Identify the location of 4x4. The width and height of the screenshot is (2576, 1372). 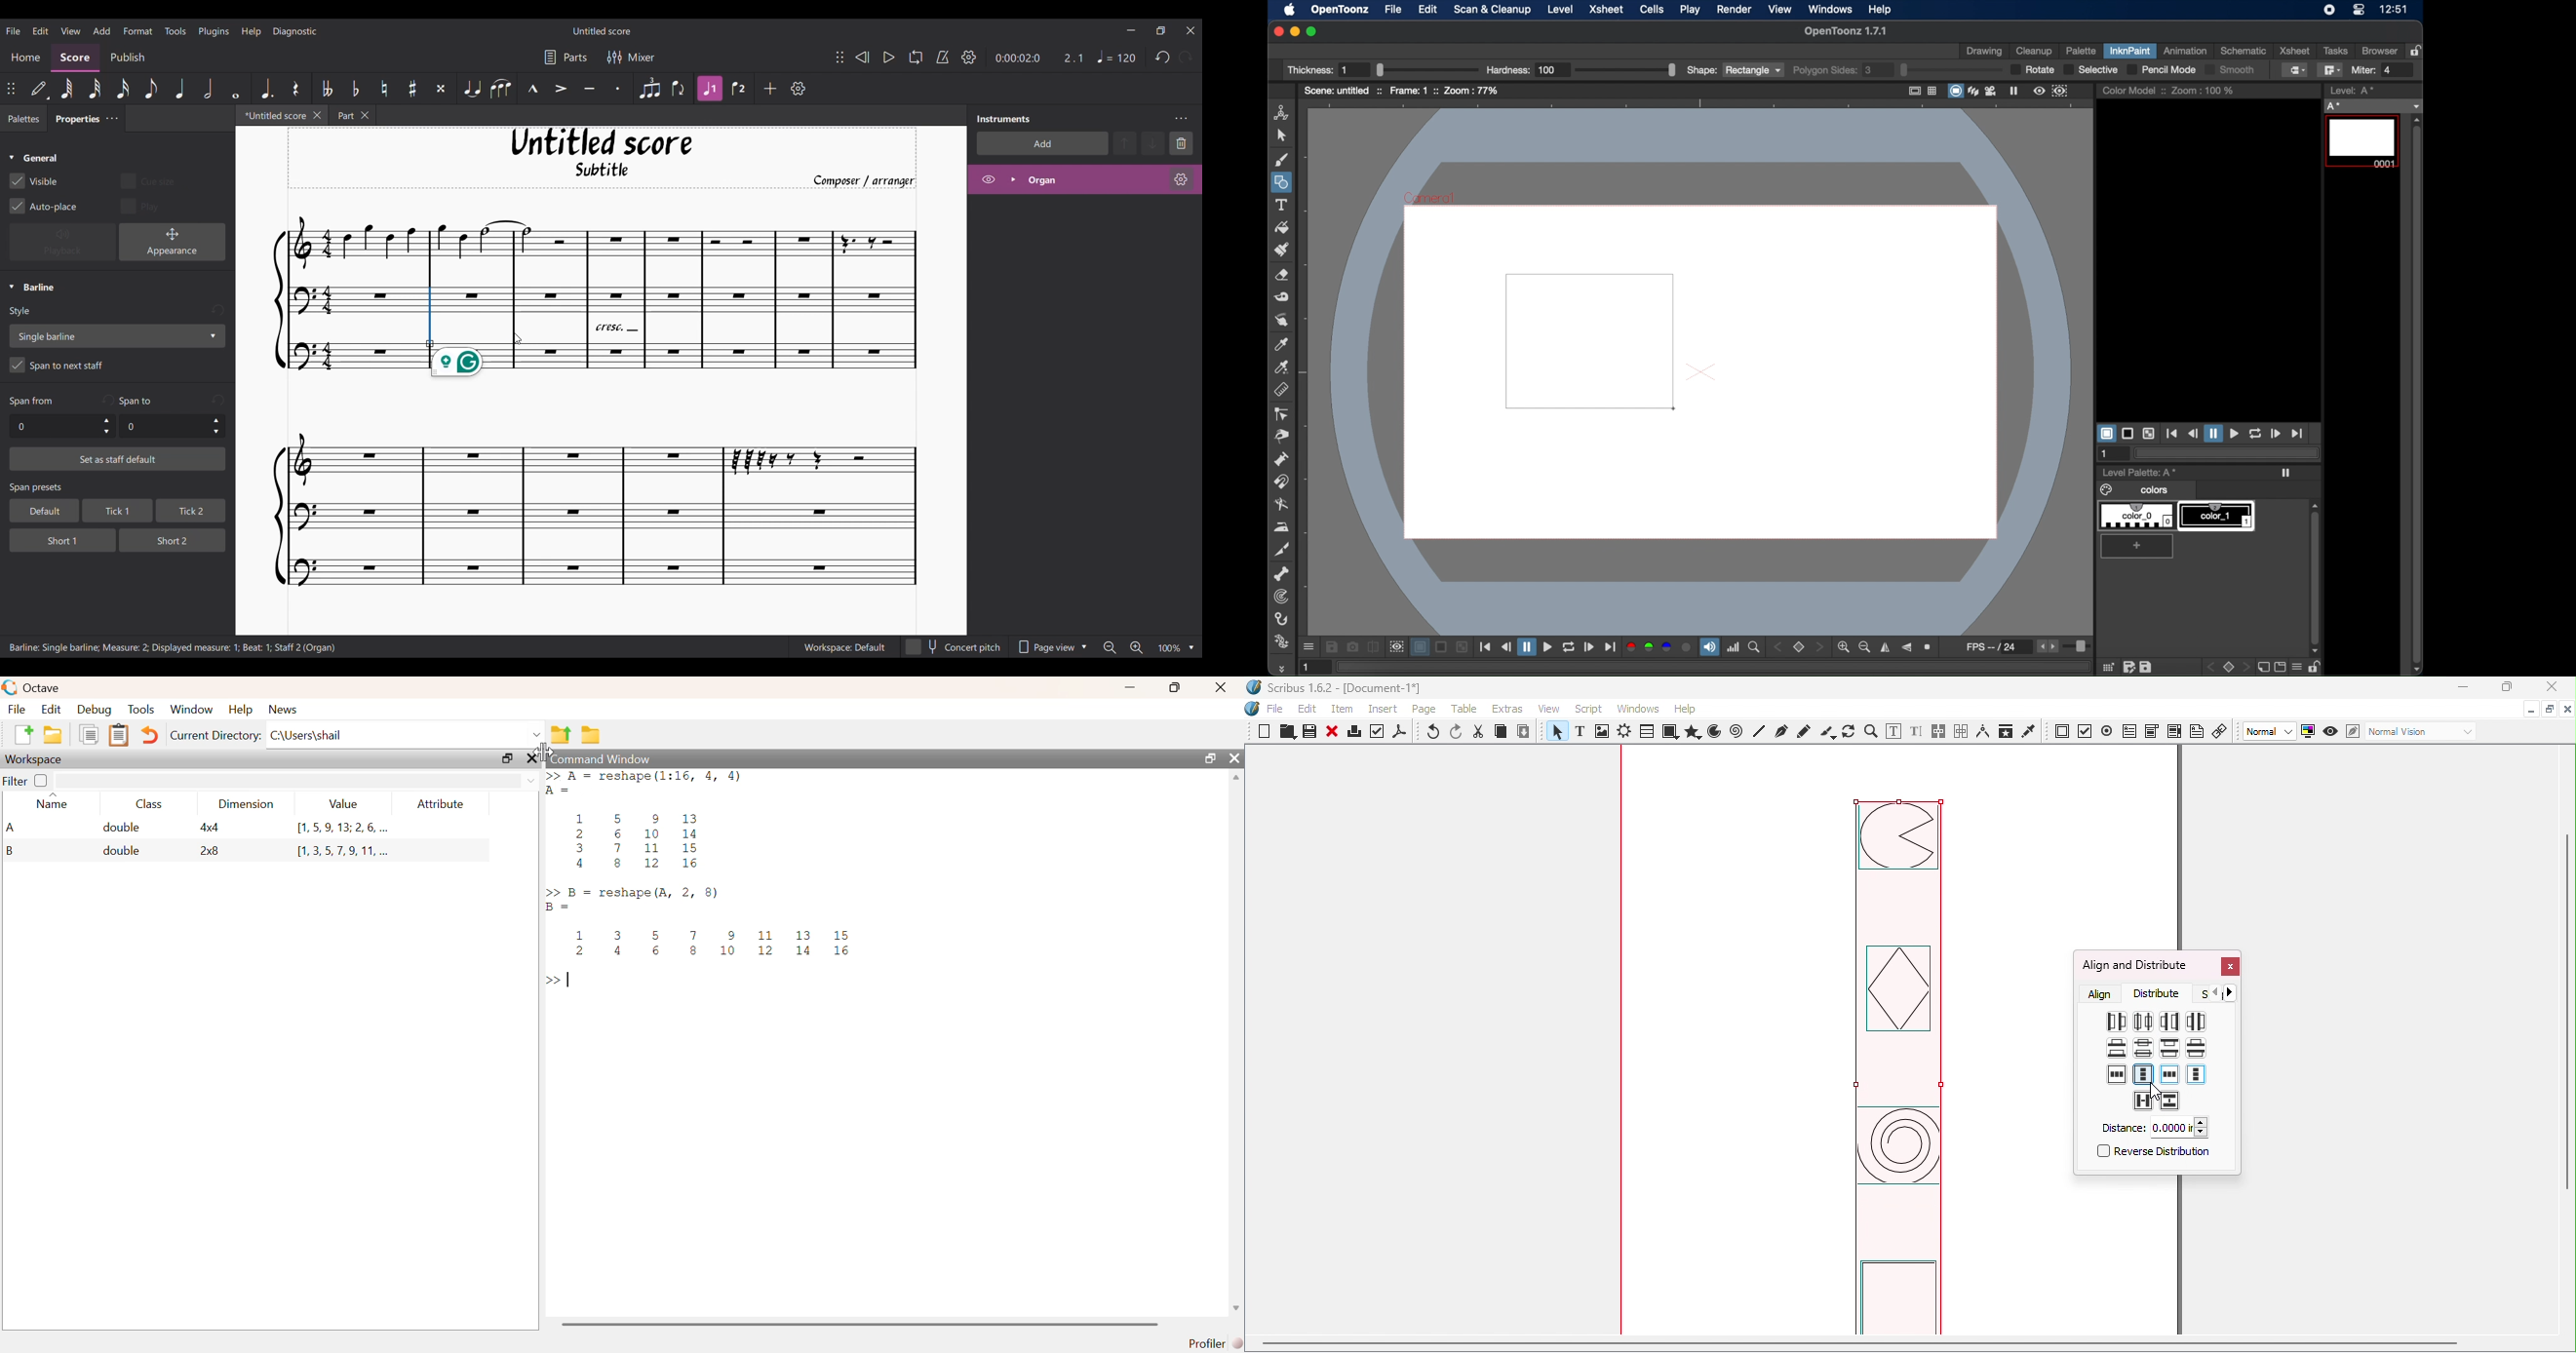
(213, 827).